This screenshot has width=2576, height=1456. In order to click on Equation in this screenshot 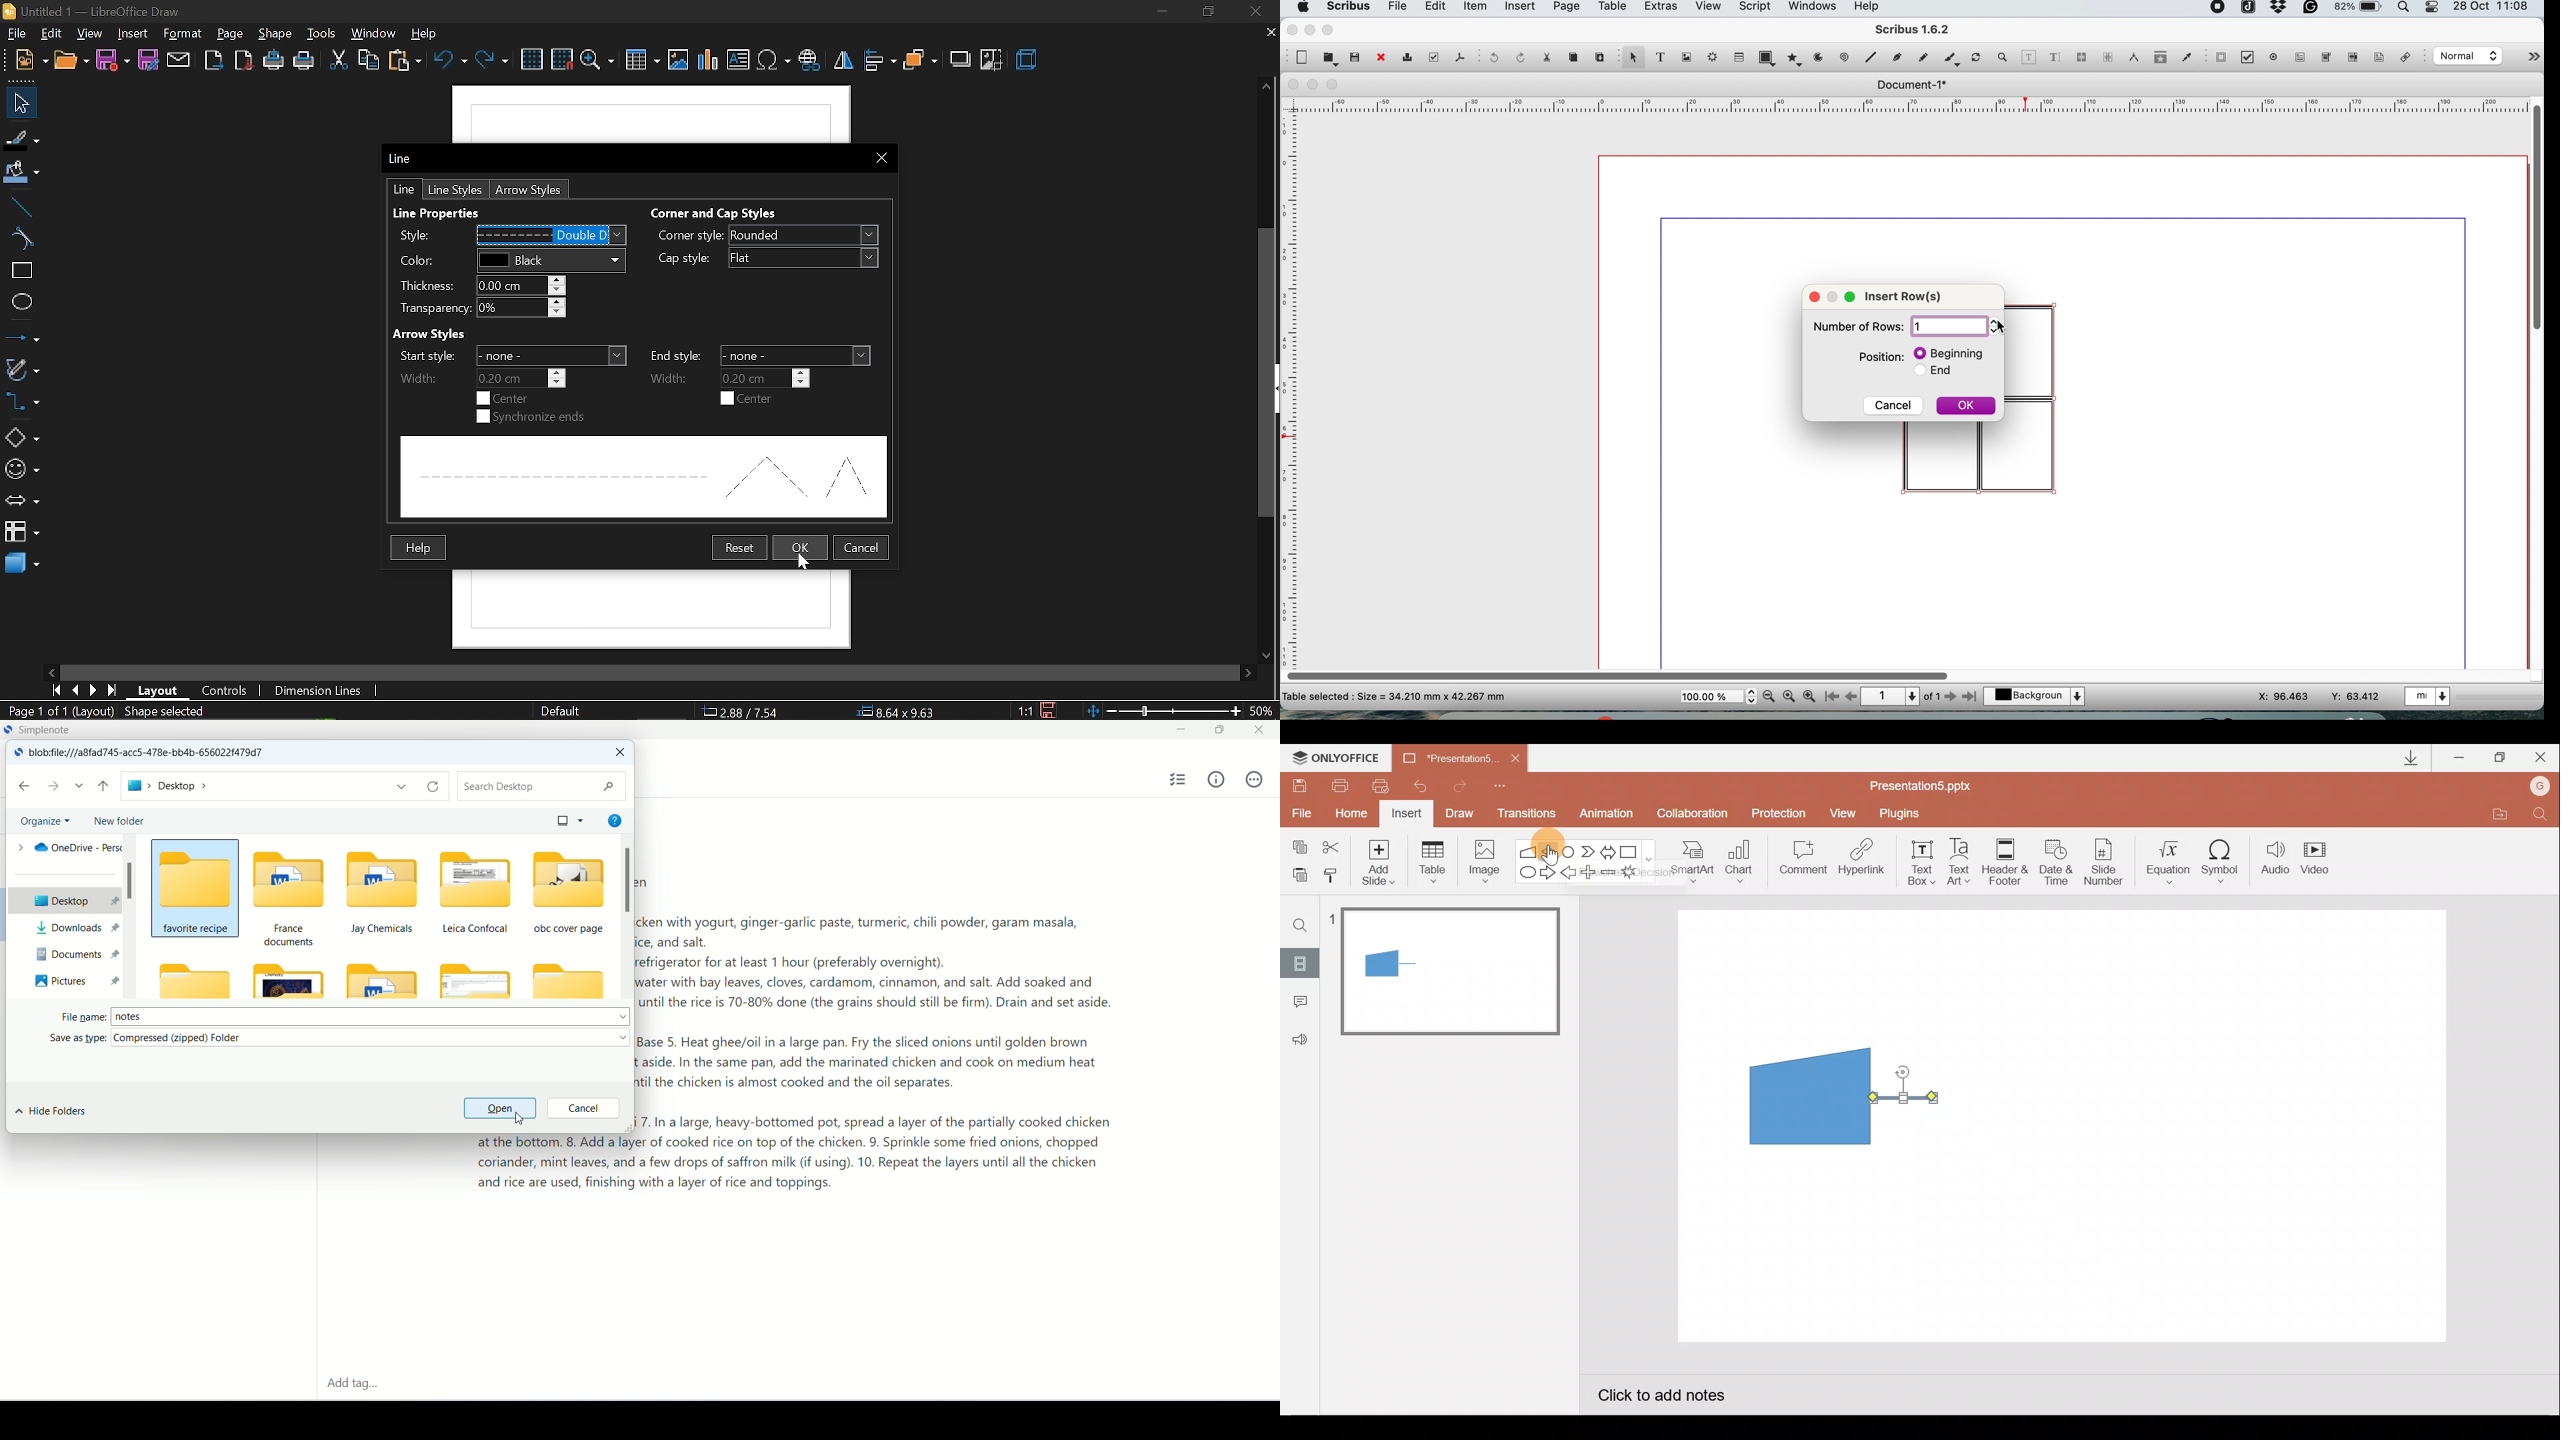, I will do `click(2171, 860)`.